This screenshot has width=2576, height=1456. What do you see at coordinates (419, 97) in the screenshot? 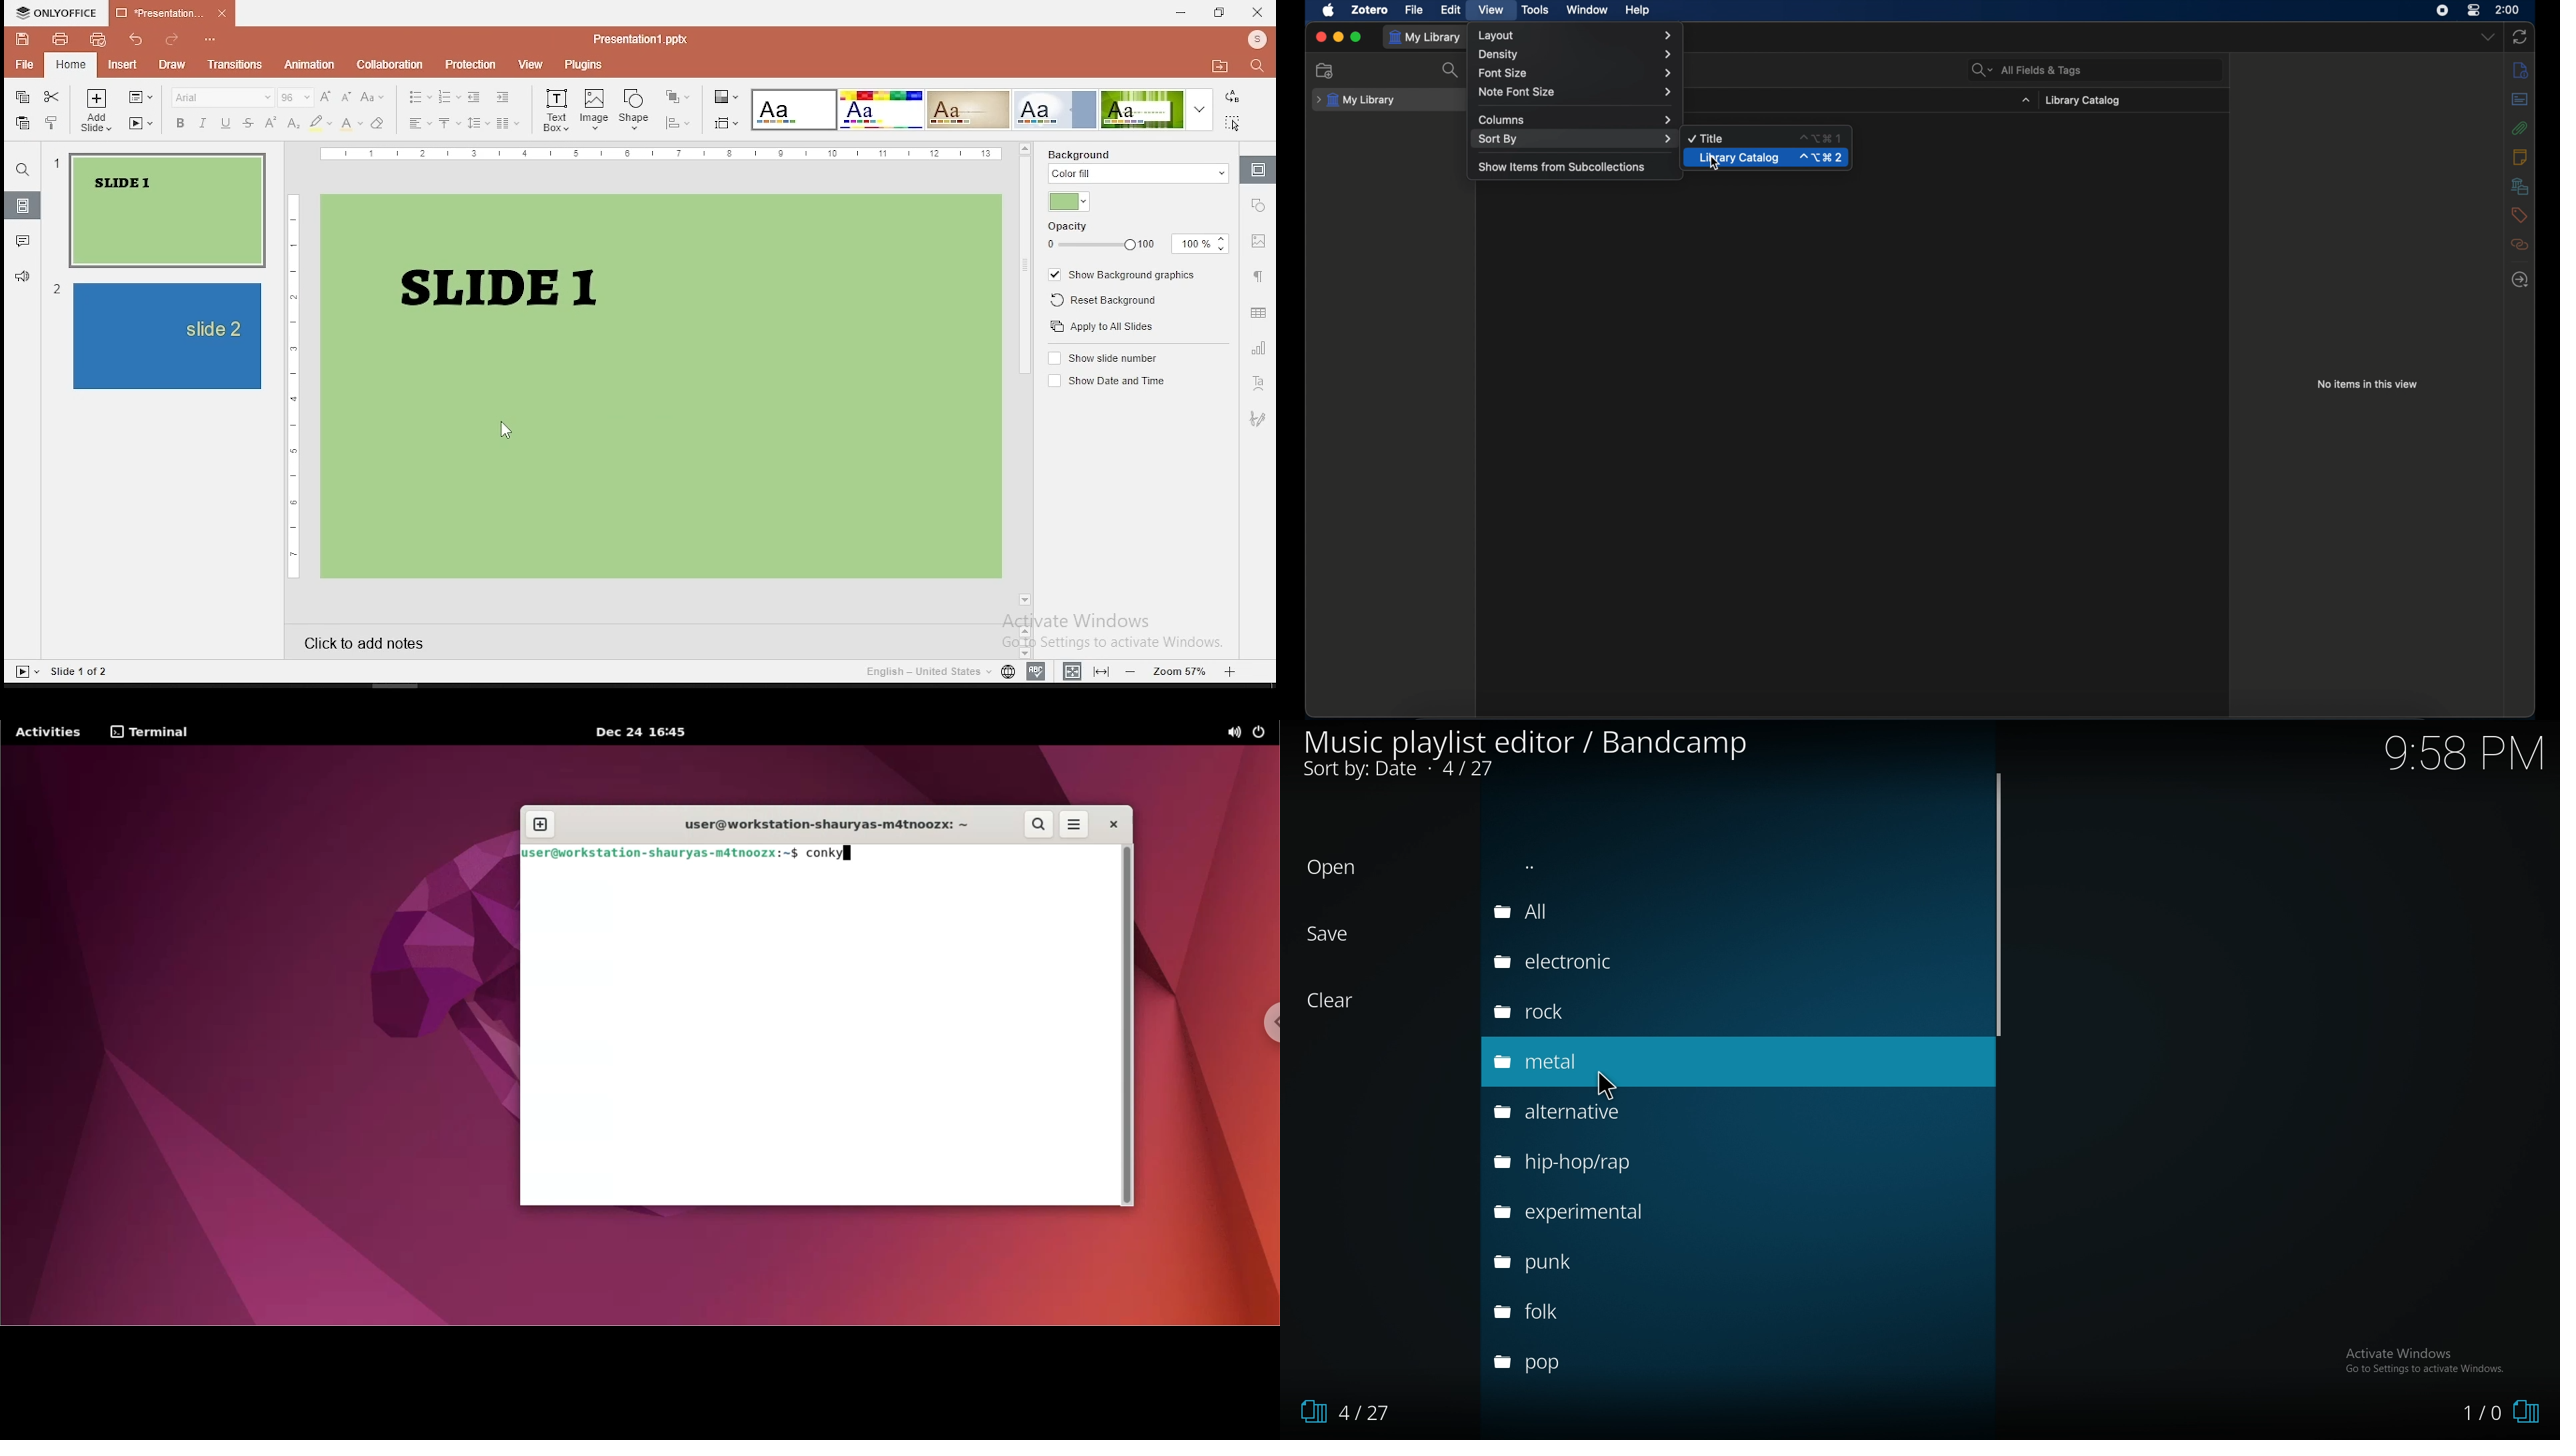
I see `bullets` at bounding box center [419, 97].